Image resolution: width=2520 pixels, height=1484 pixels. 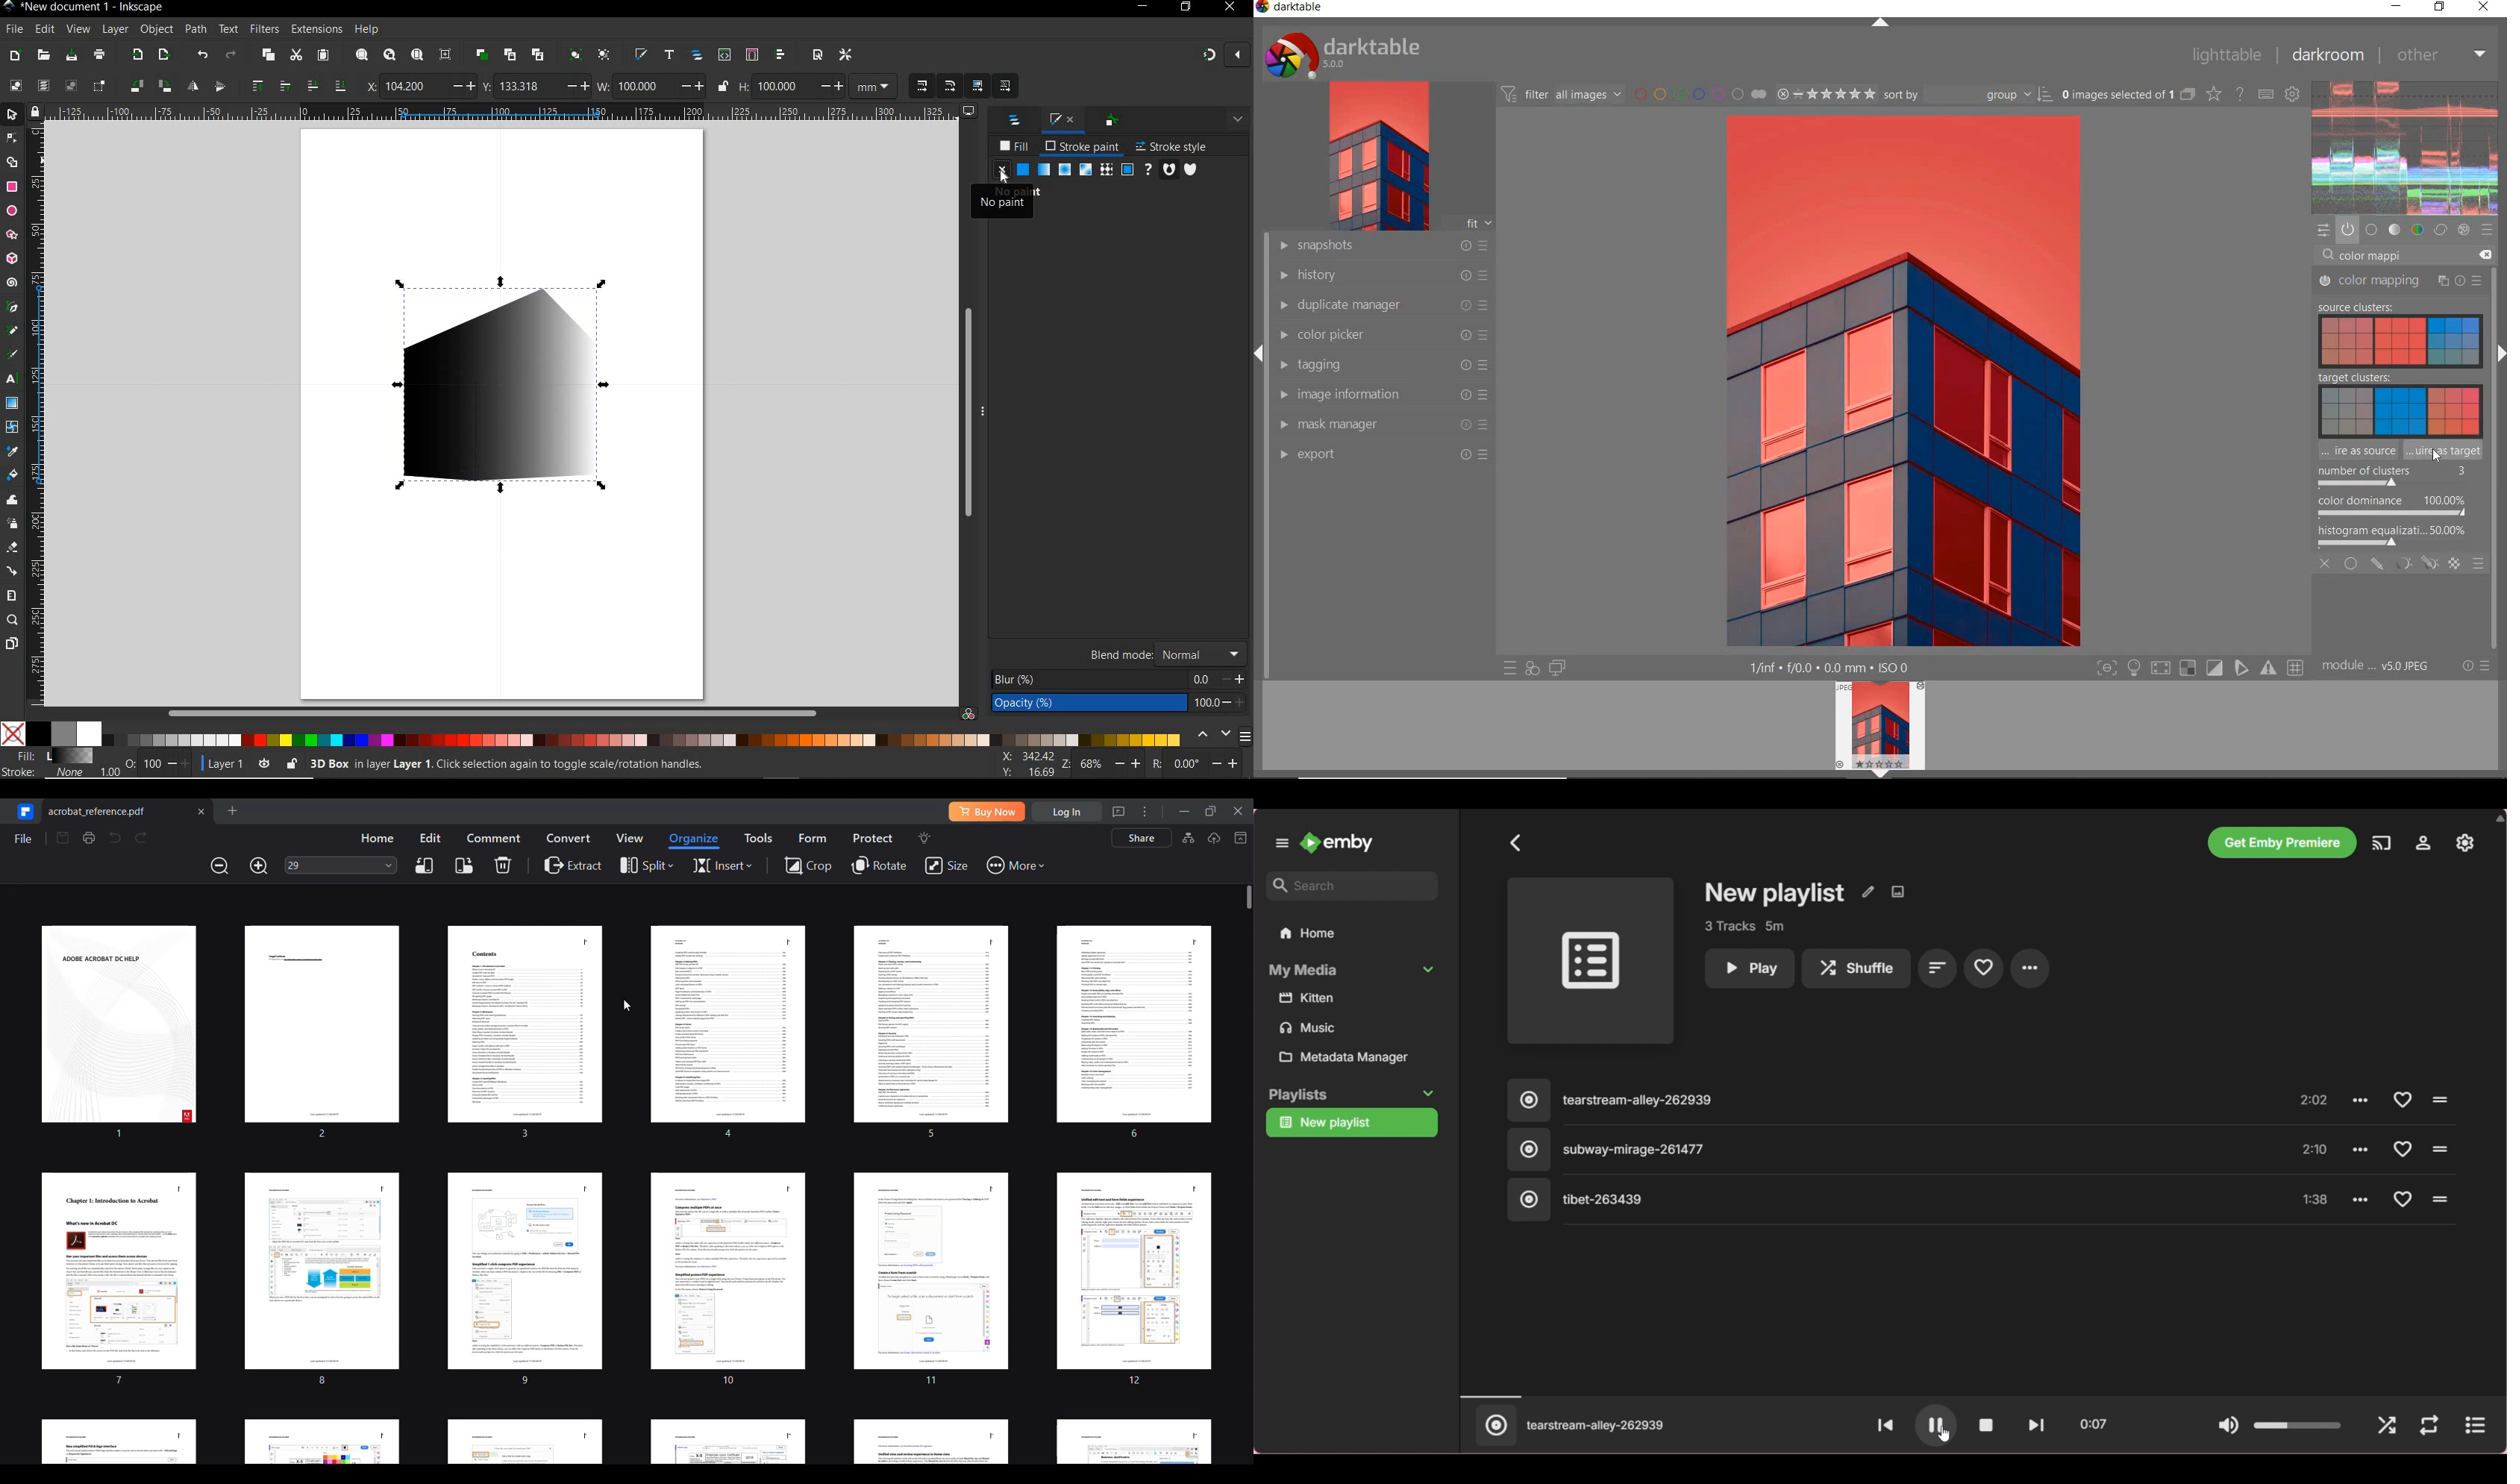 What do you see at coordinates (692, 86) in the screenshot?
I see `increase/decrease` at bounding box center [692, 86].